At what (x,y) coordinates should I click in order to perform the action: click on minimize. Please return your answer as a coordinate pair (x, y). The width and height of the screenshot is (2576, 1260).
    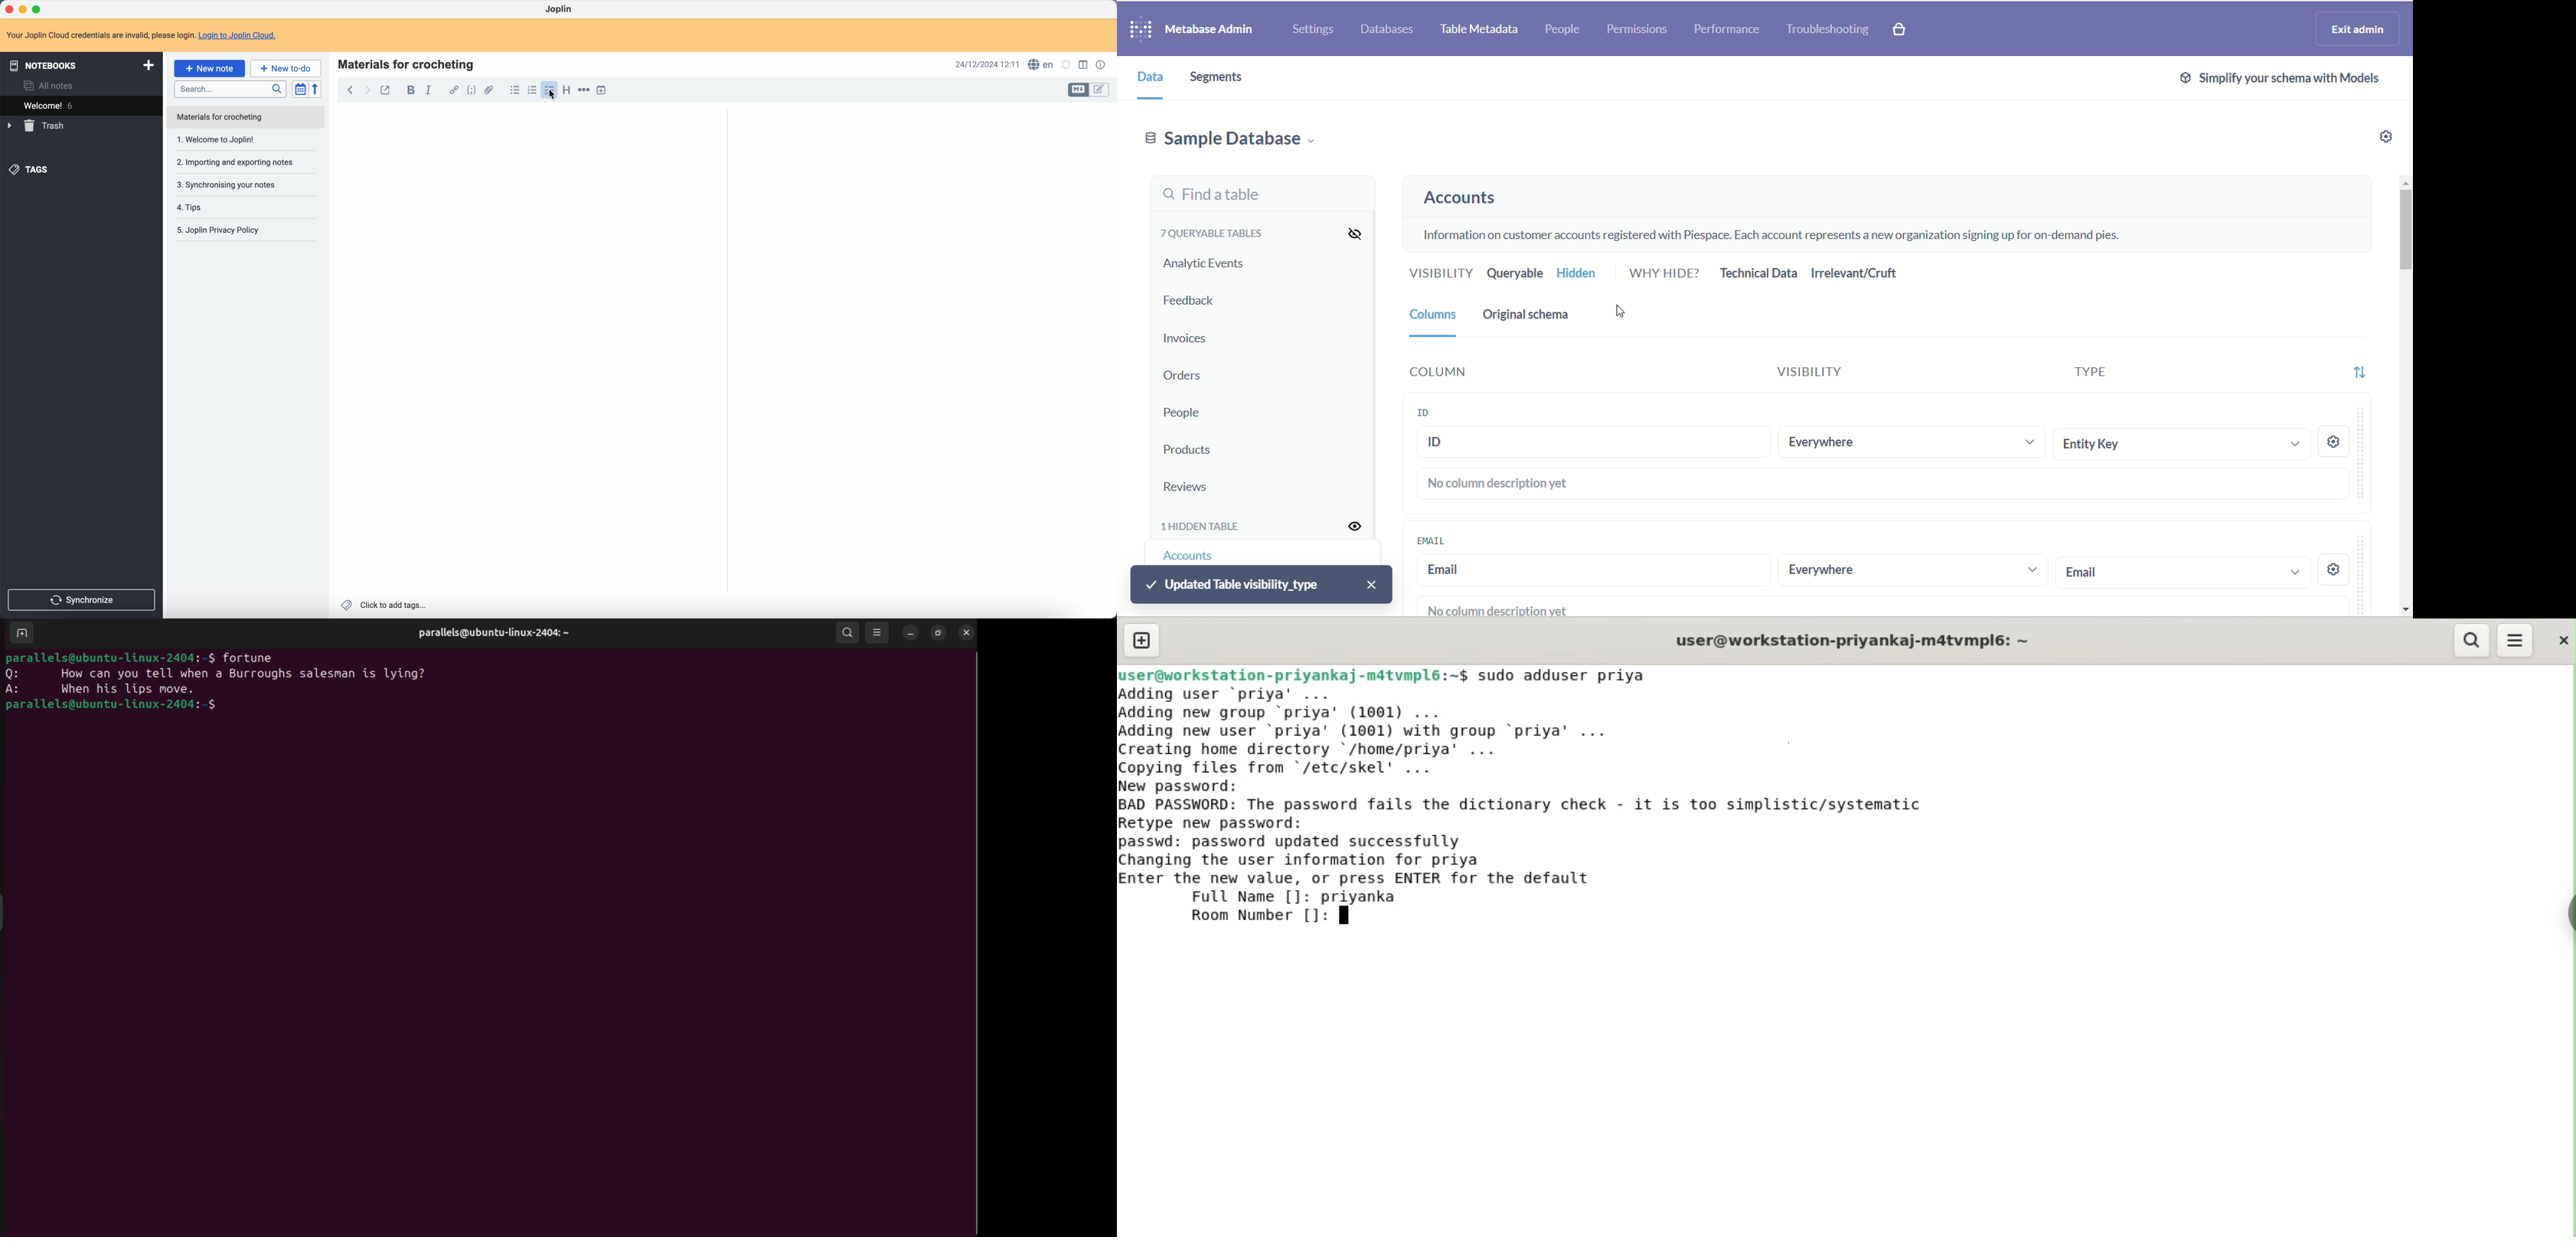
    Looking at the image, I should click on (25, 10).